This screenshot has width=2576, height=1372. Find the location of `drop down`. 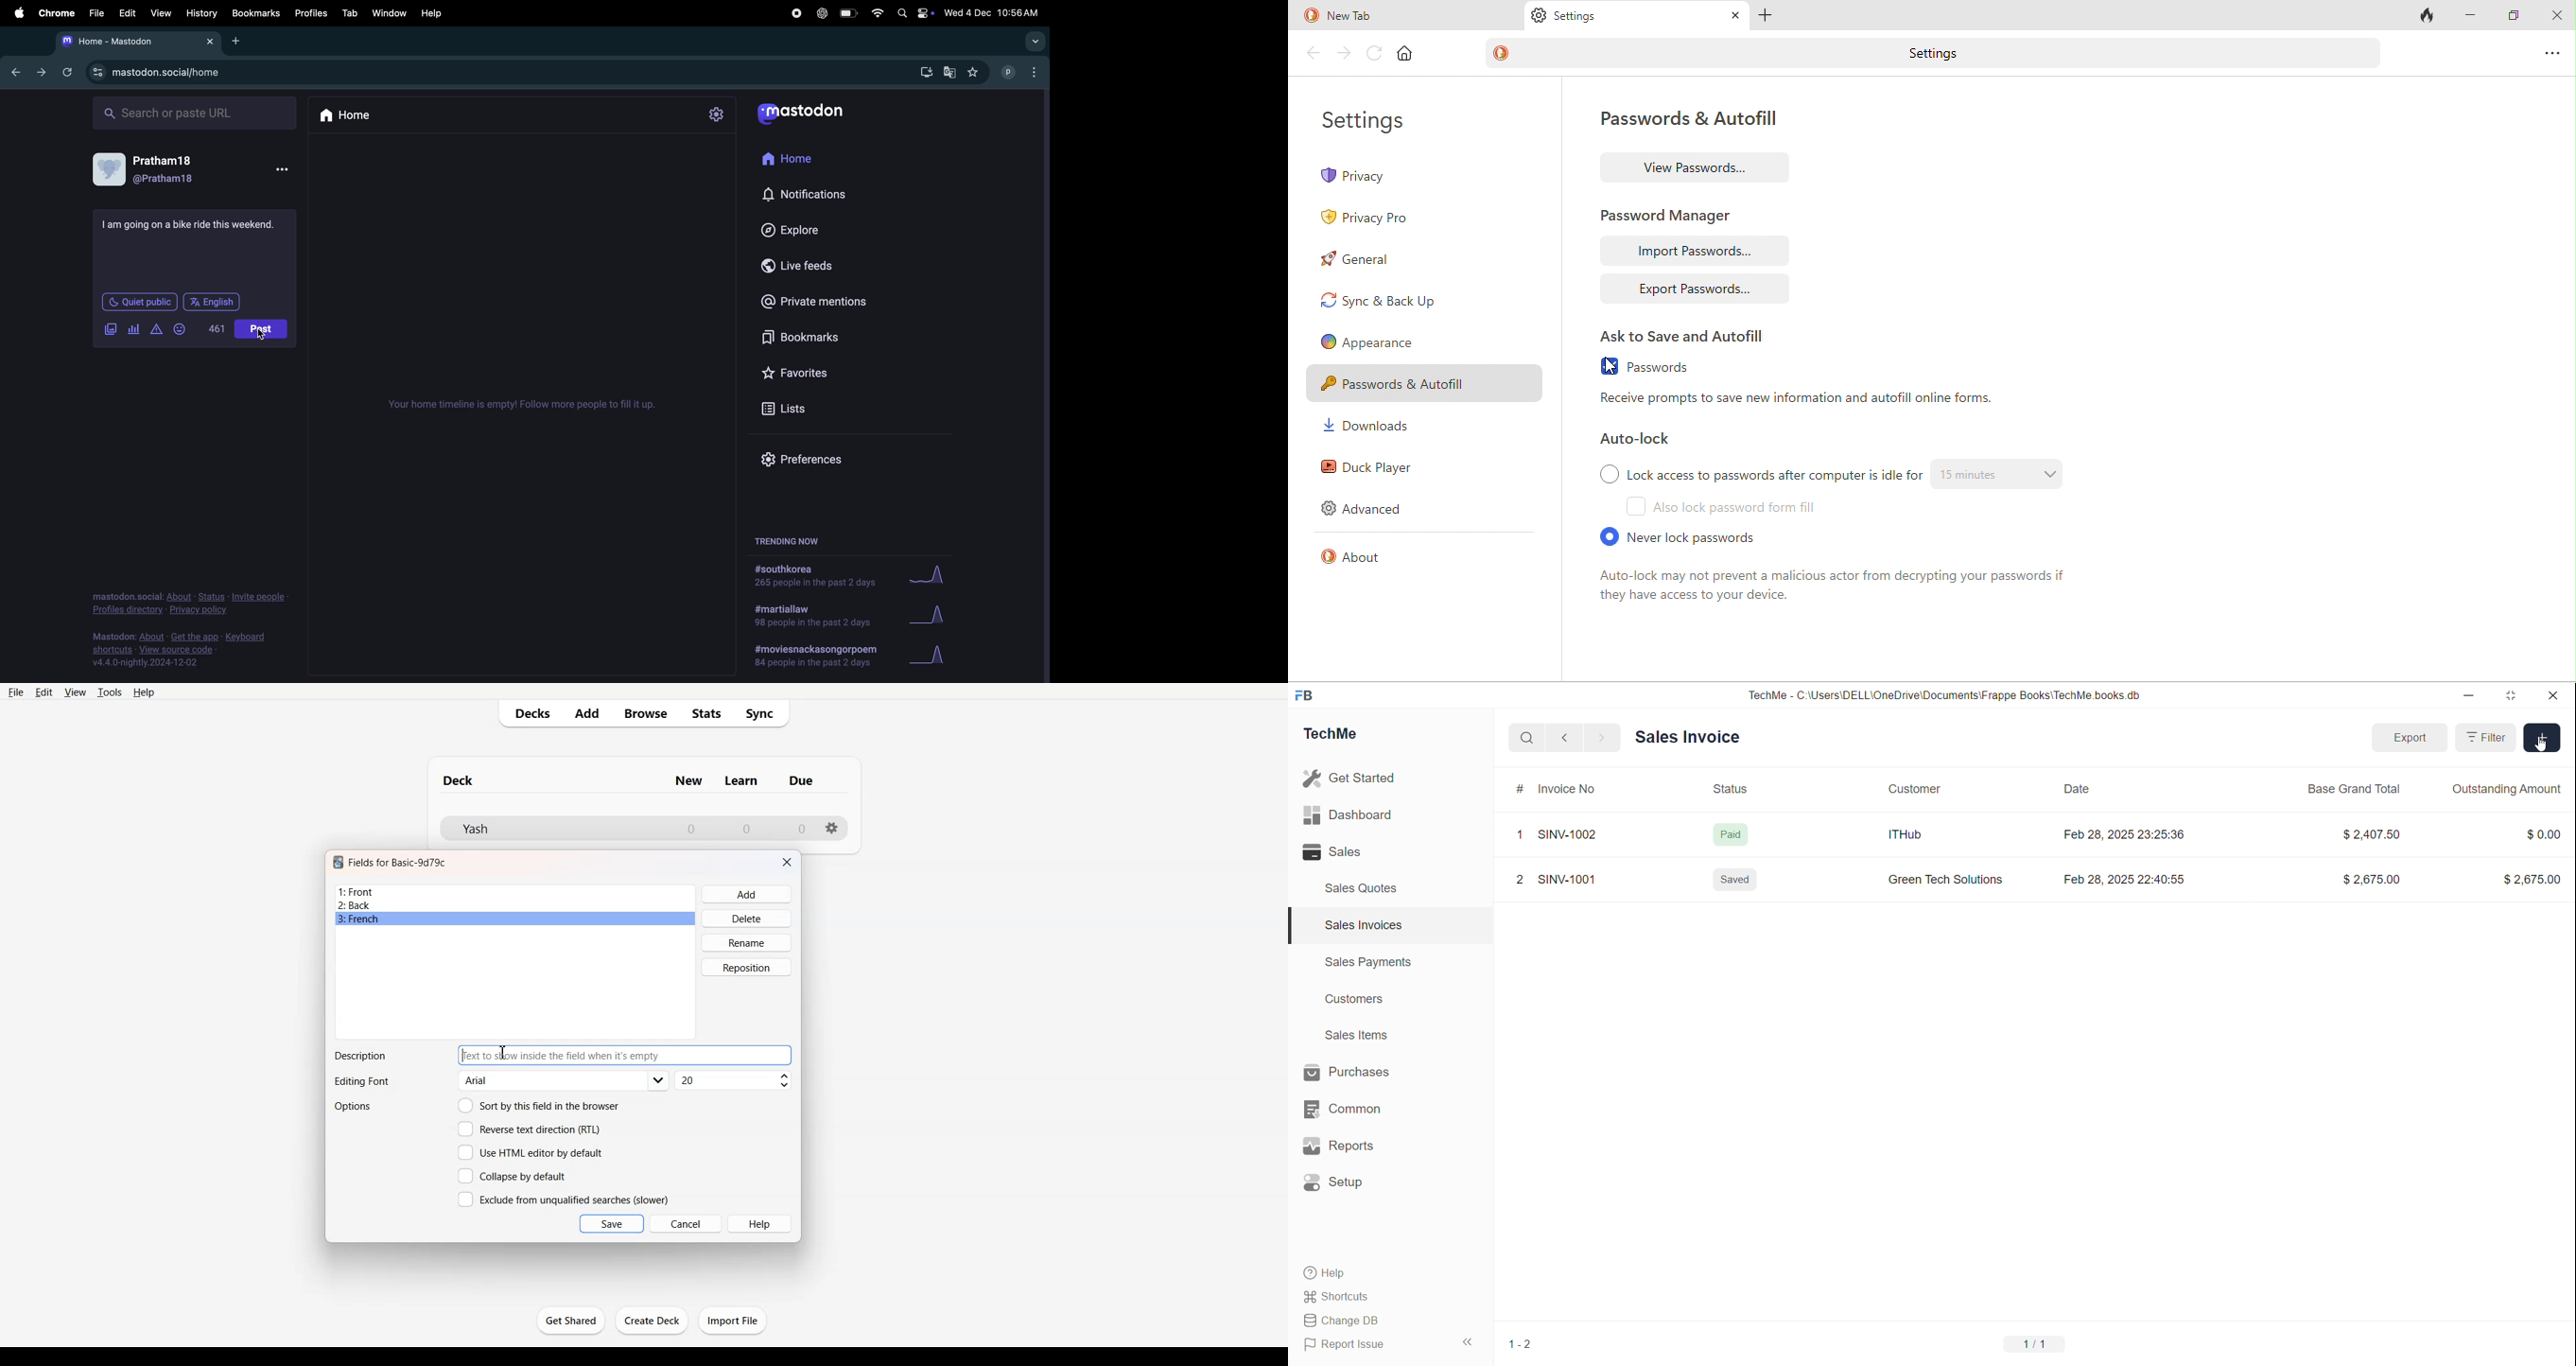

drop down is located at coordinates (1032, 41).